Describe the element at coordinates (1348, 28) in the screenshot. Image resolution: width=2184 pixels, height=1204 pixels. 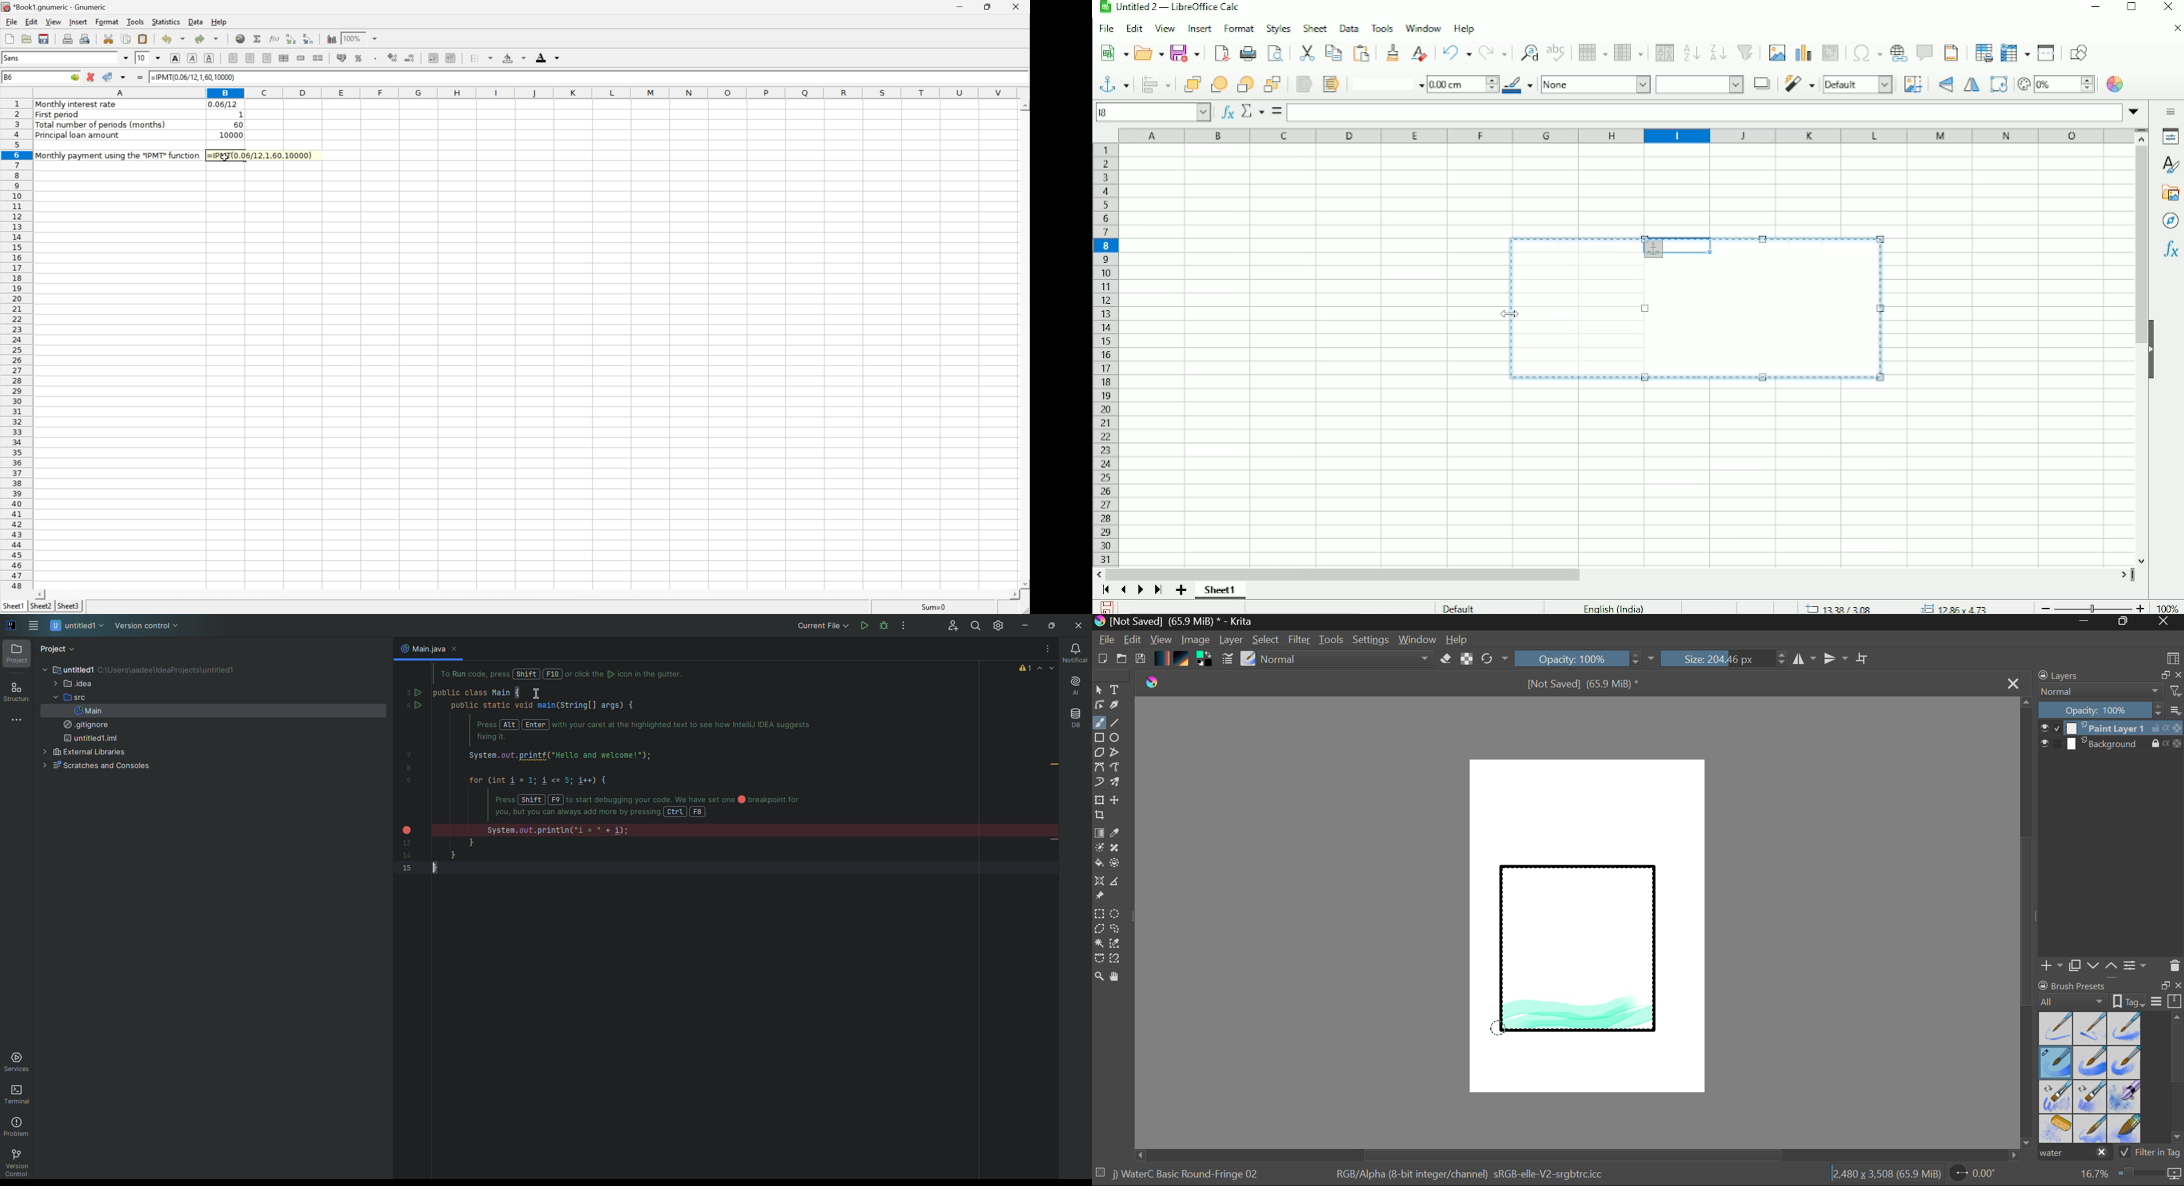
I see `Data` at that location.